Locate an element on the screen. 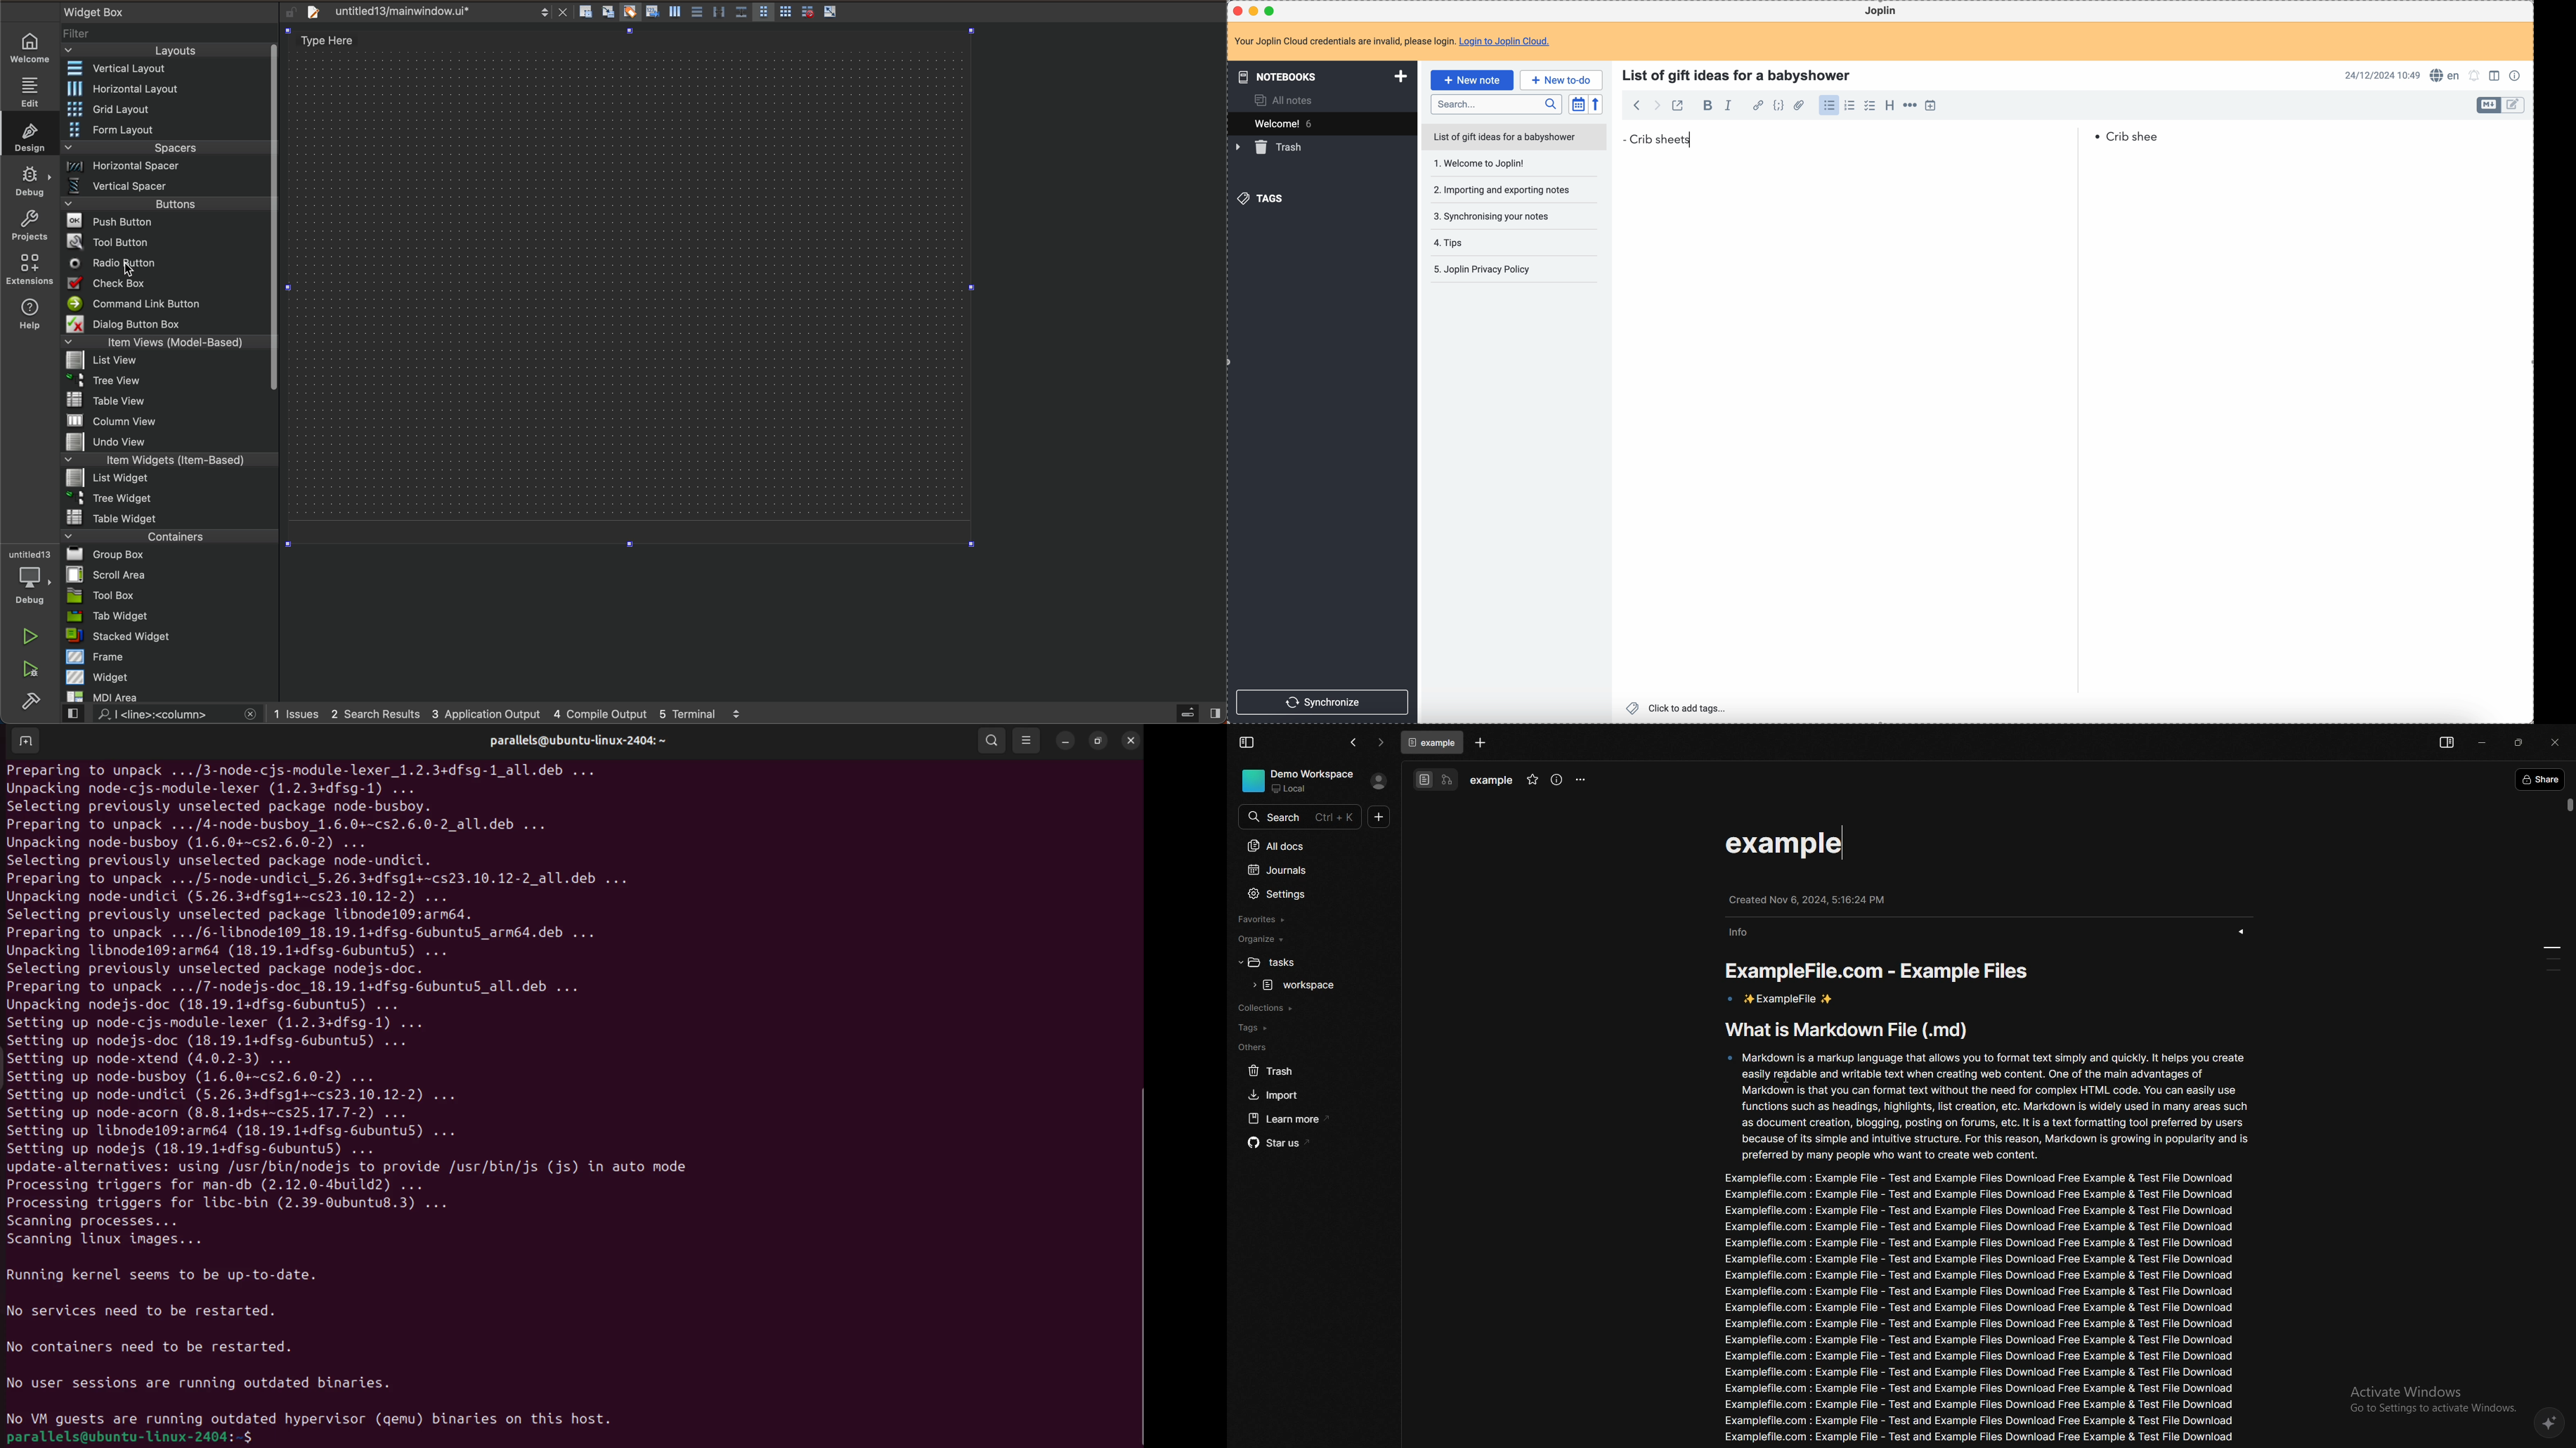 This screenshot has width=2576, height=1456. back is located at coordinates (1638, 105).